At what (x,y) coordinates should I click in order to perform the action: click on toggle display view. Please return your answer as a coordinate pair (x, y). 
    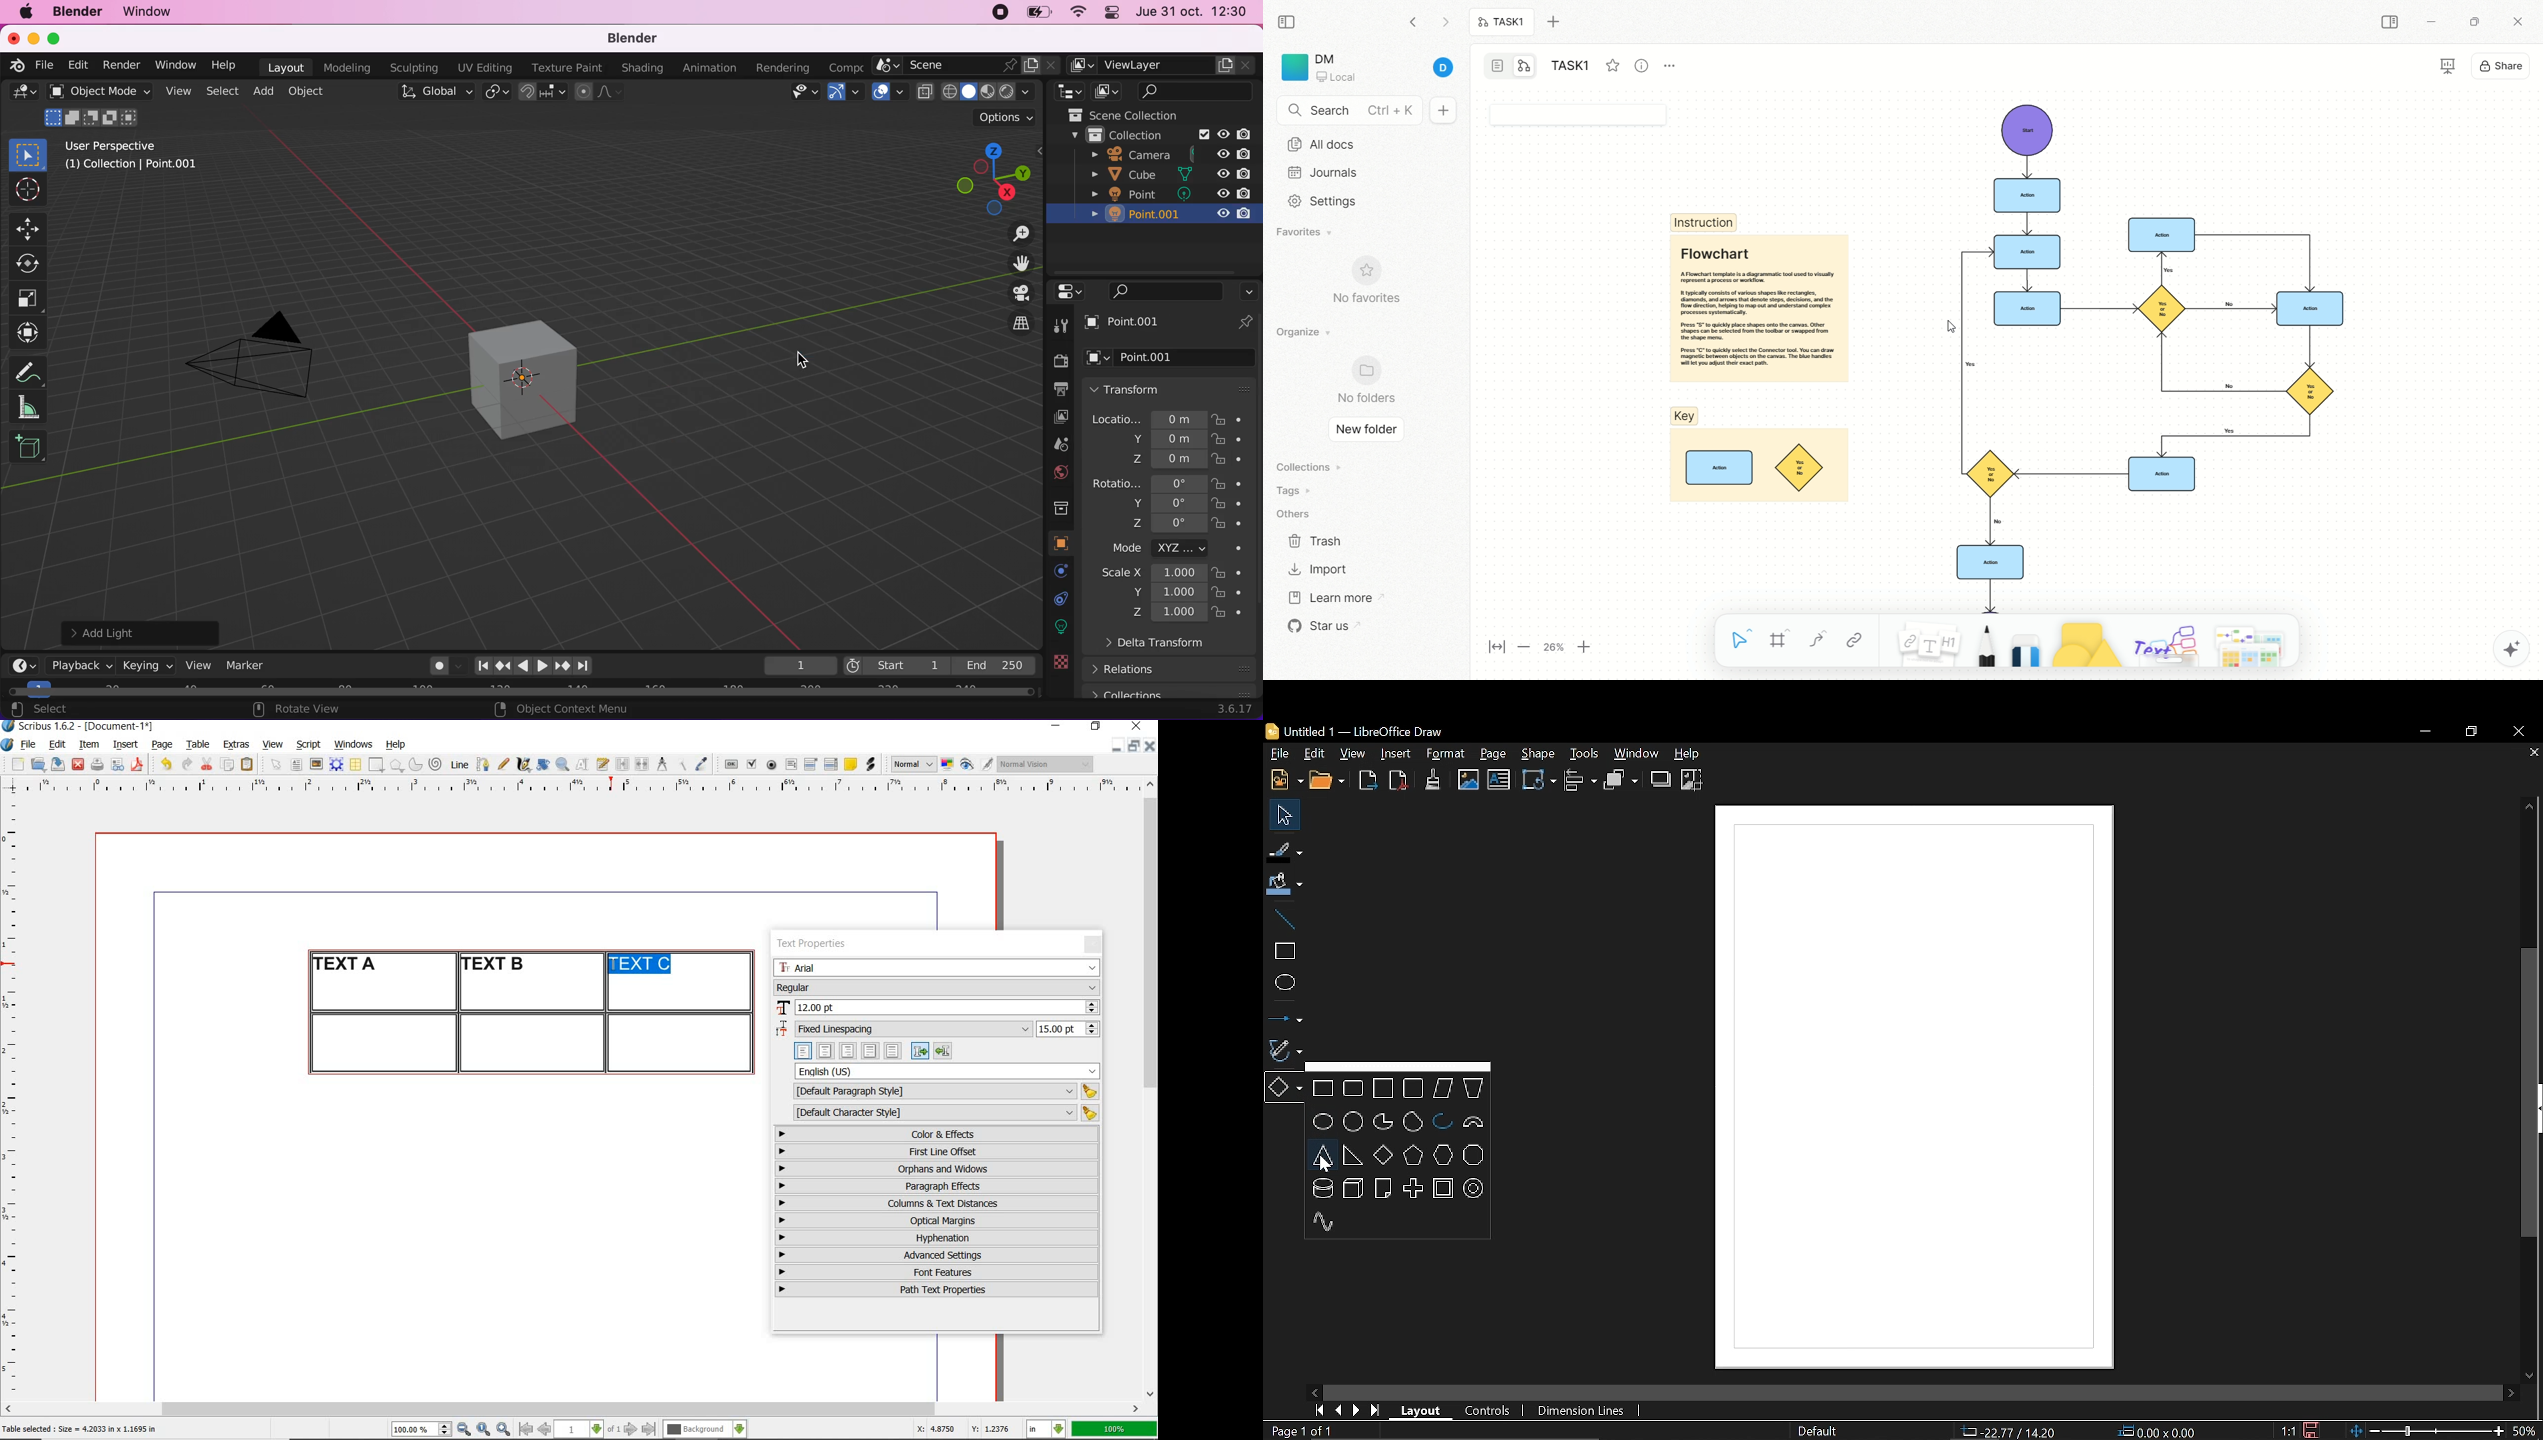
    Looking at the image, I should click on (1013, 292).